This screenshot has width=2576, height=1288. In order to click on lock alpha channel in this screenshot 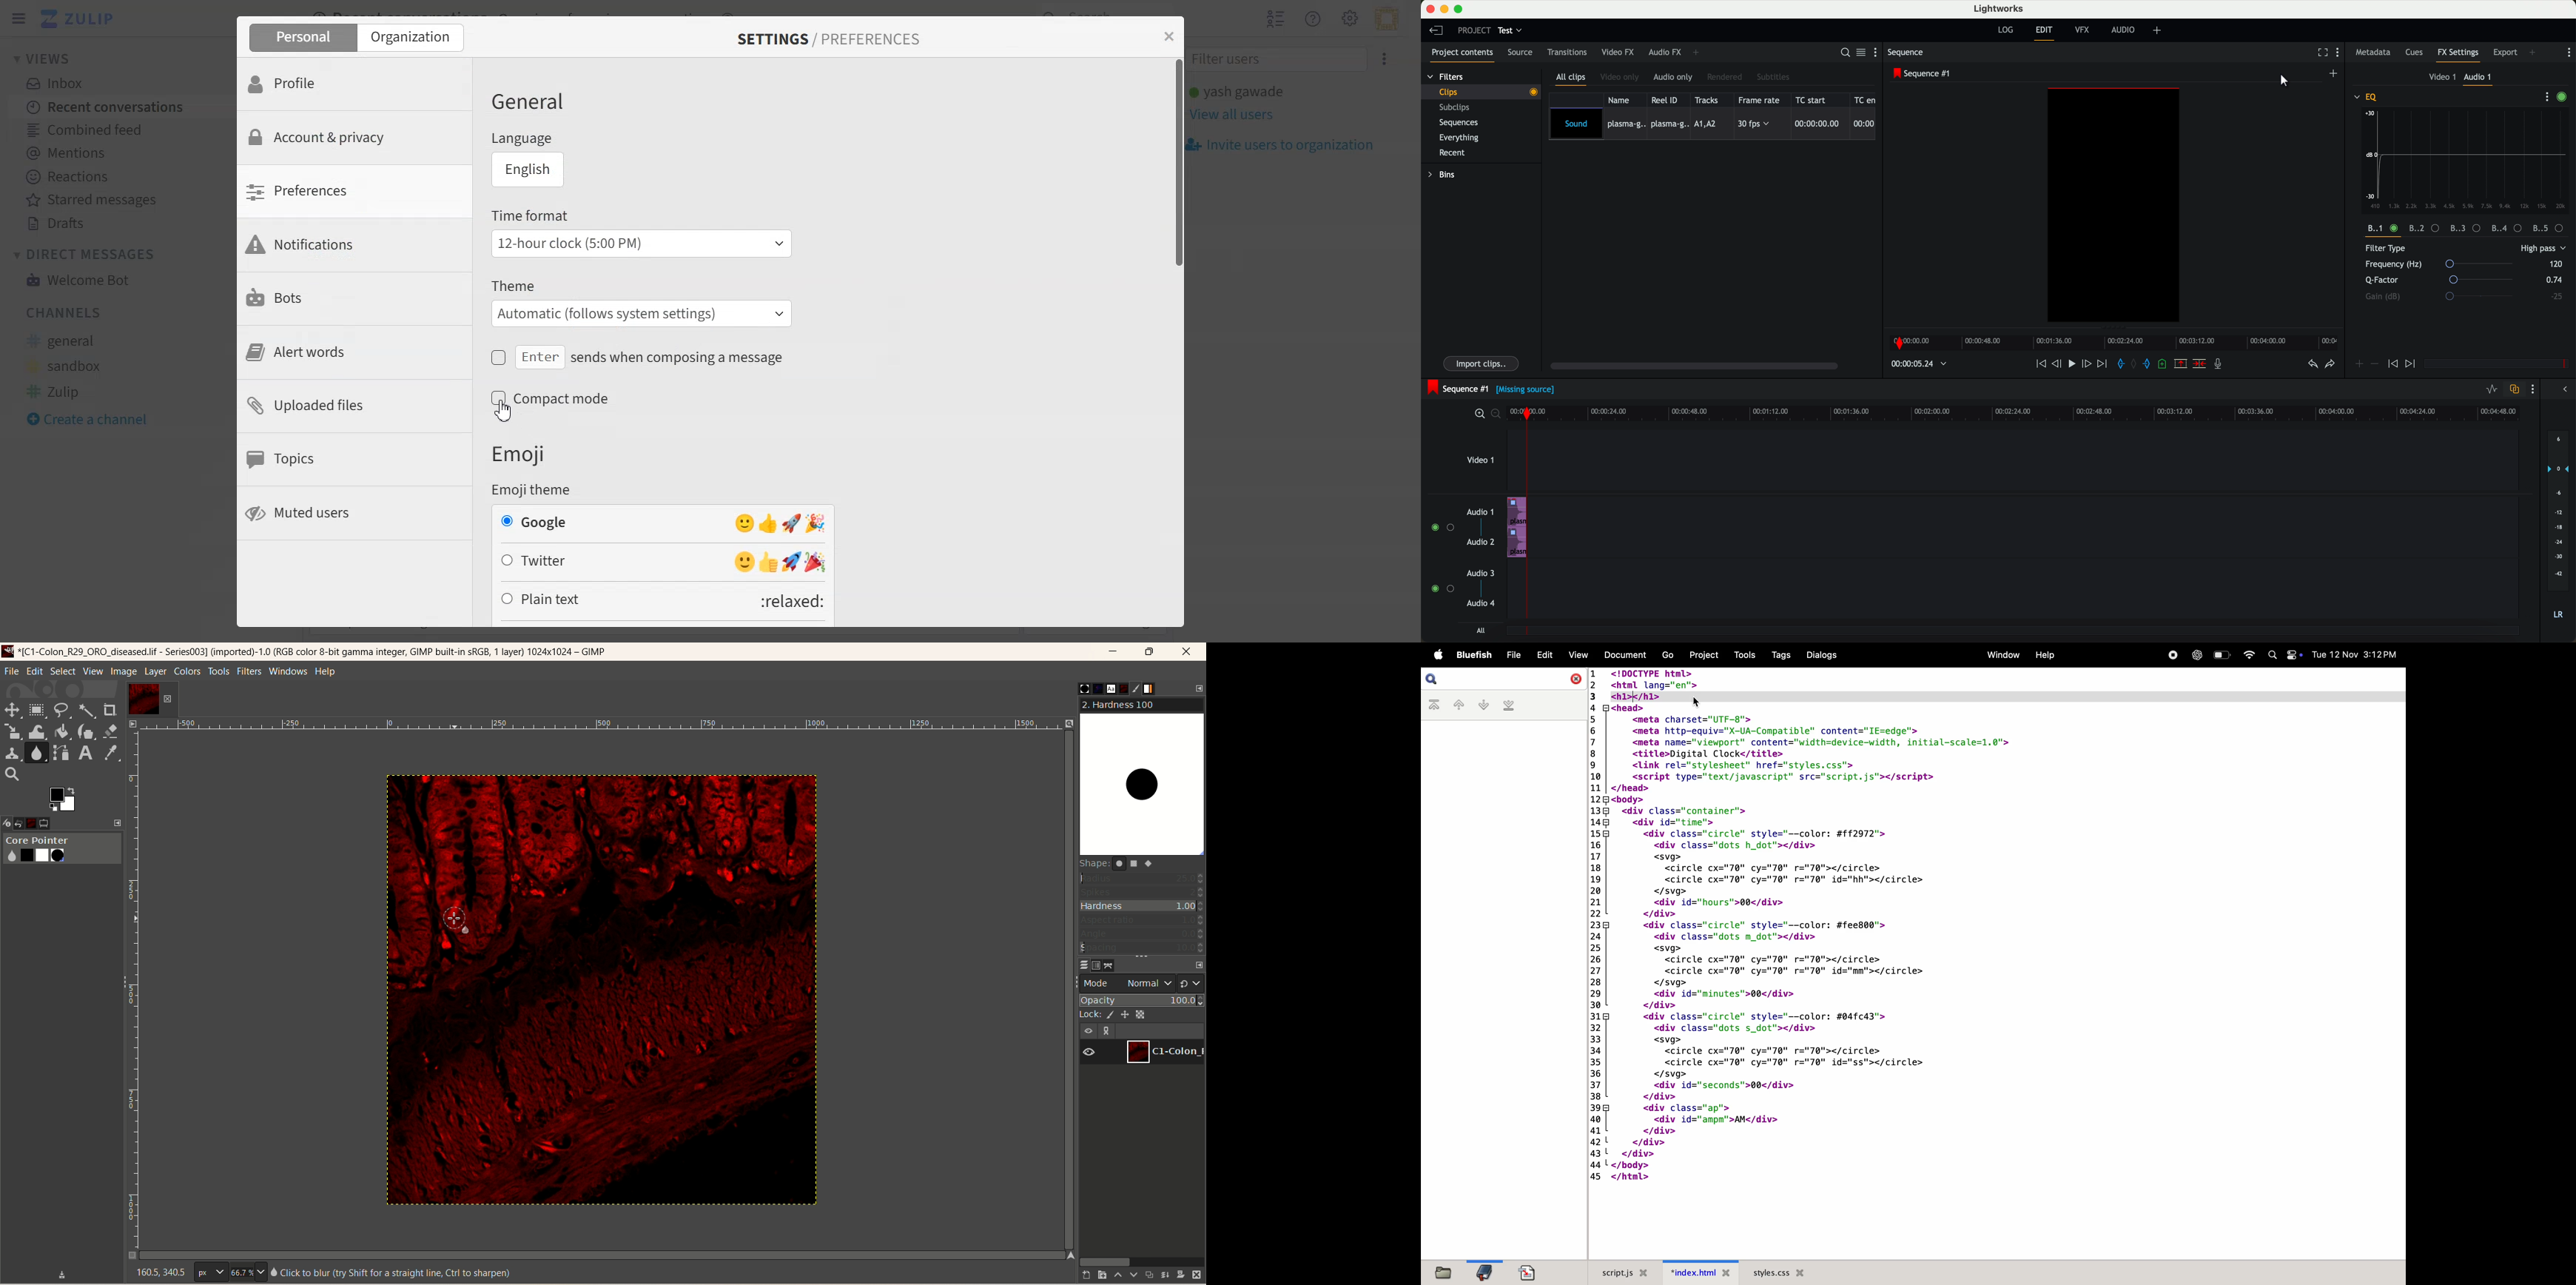, I will do `click(1148, 1015)`.